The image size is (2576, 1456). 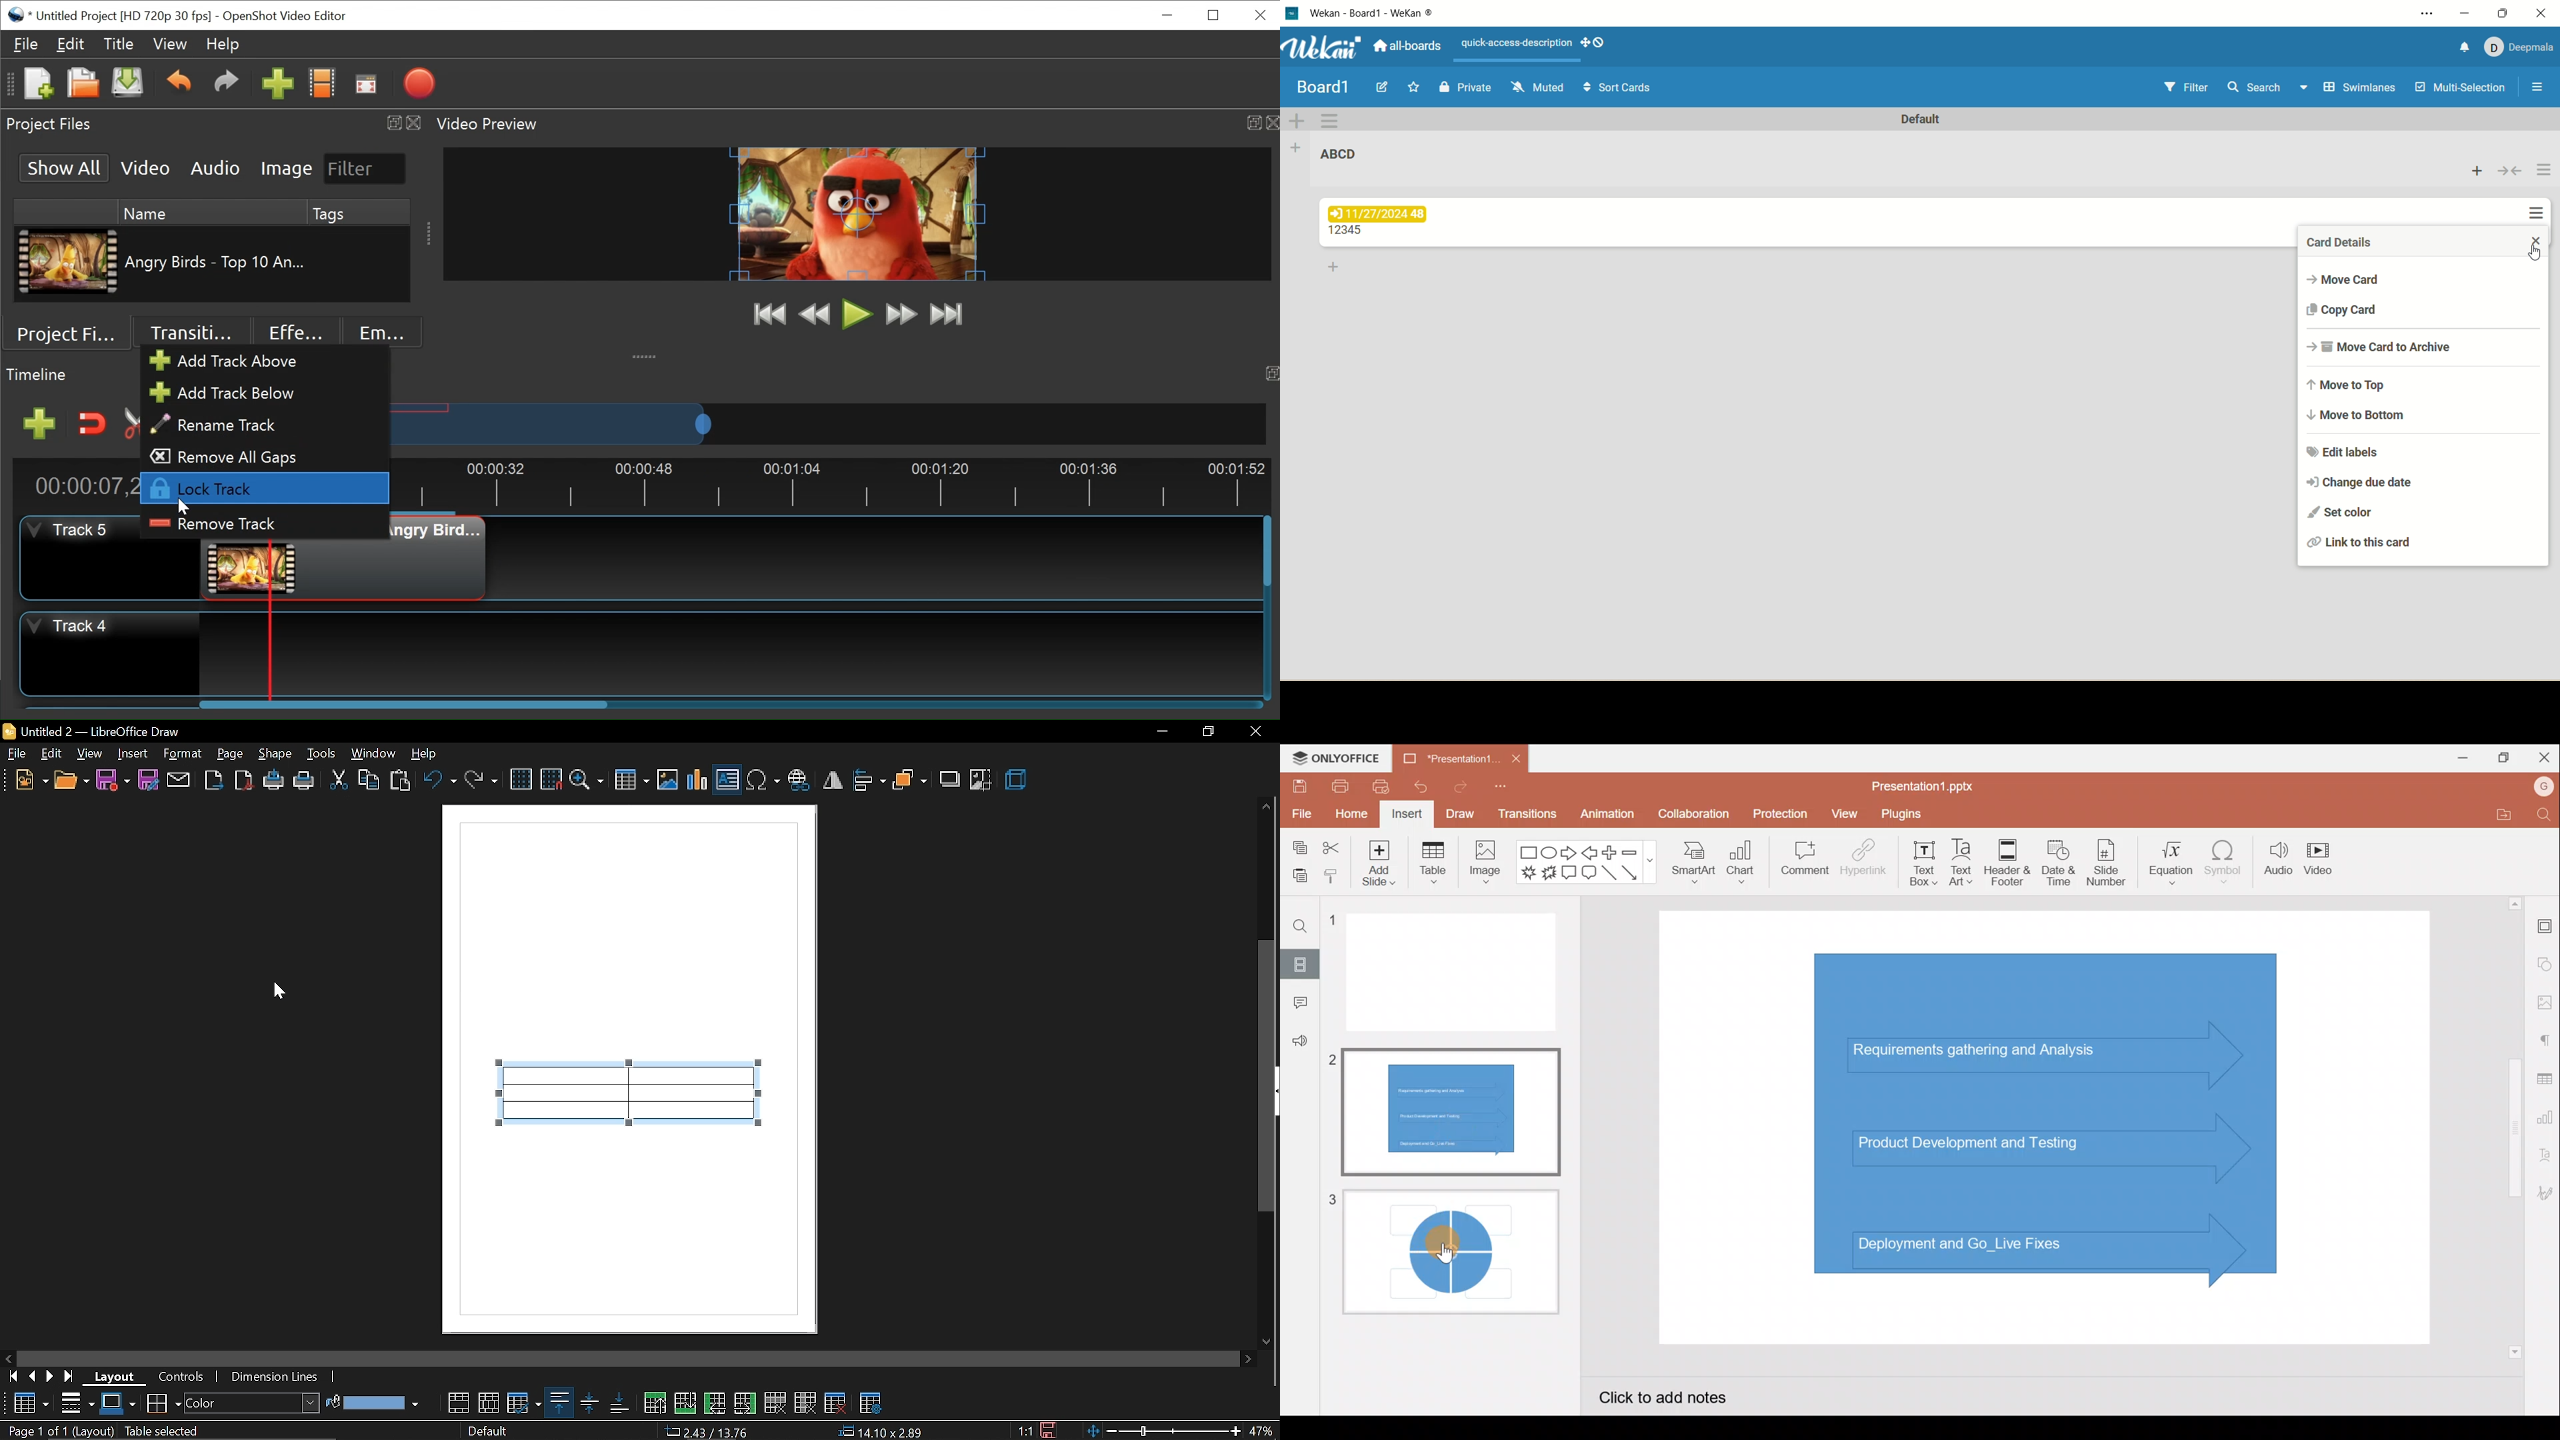 I want to click on Rectangle, so click(x=1525, y=853).